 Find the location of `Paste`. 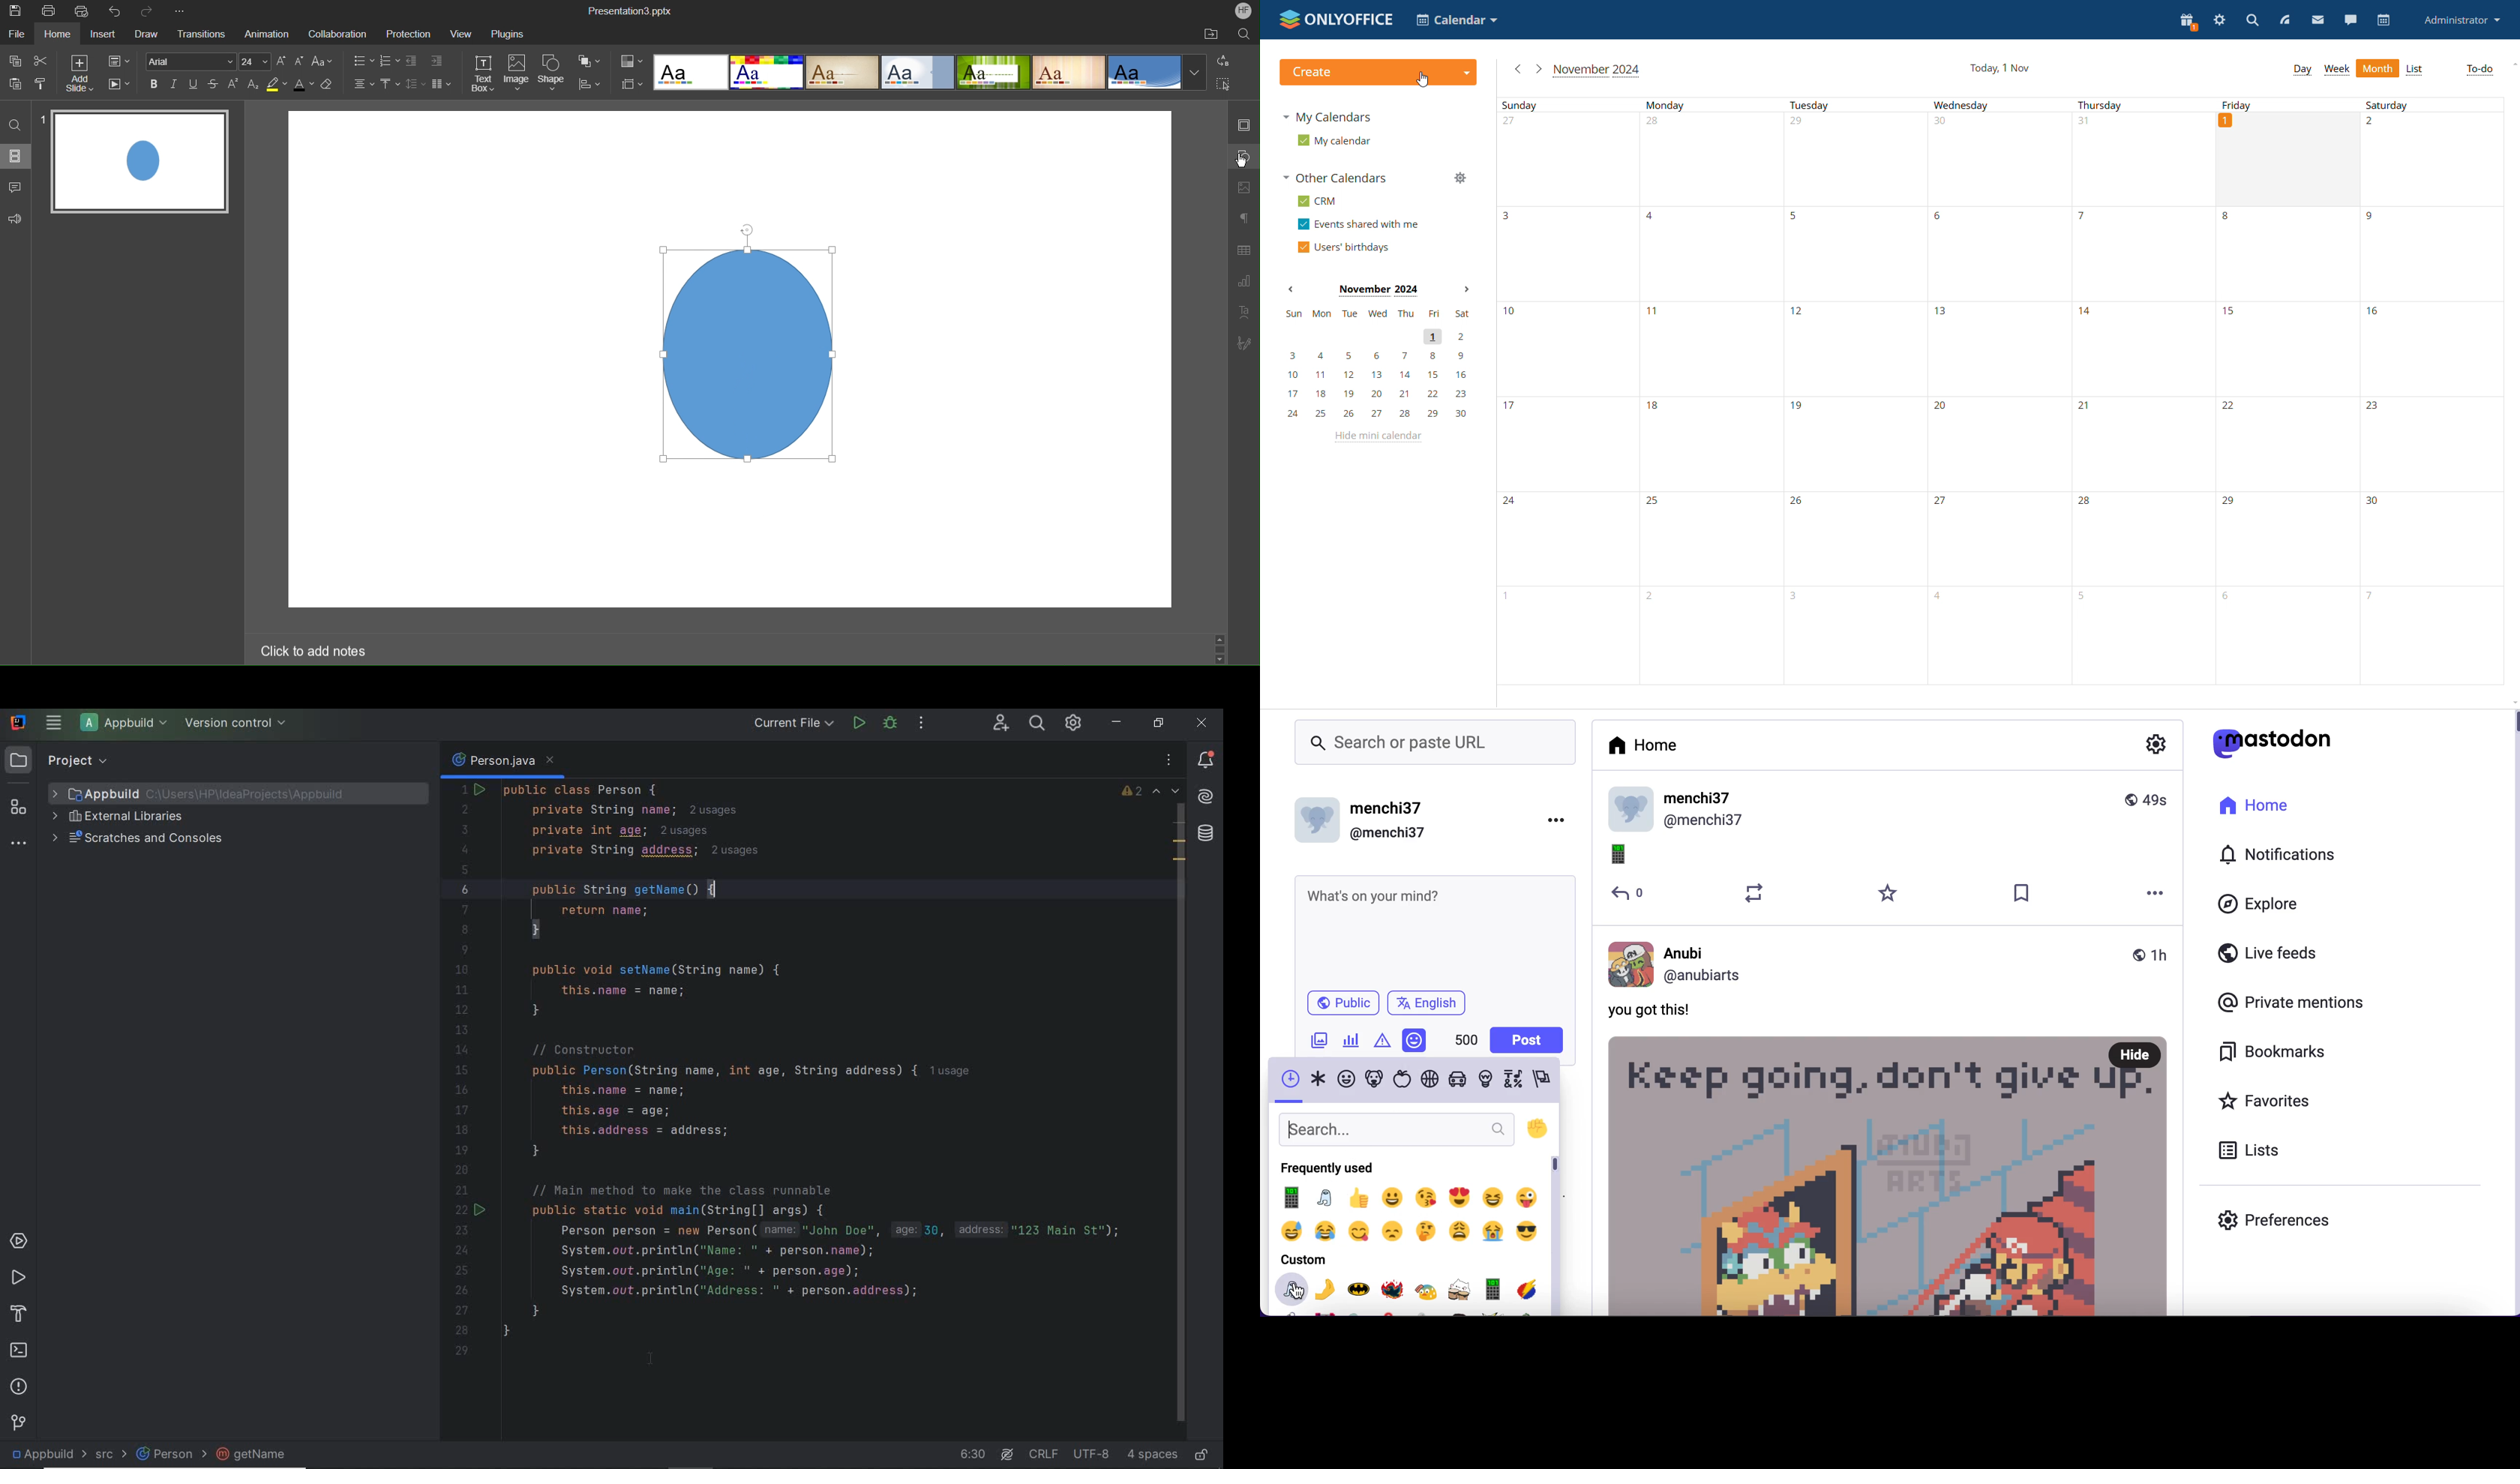

Paste is located at coordinates (17, 84).